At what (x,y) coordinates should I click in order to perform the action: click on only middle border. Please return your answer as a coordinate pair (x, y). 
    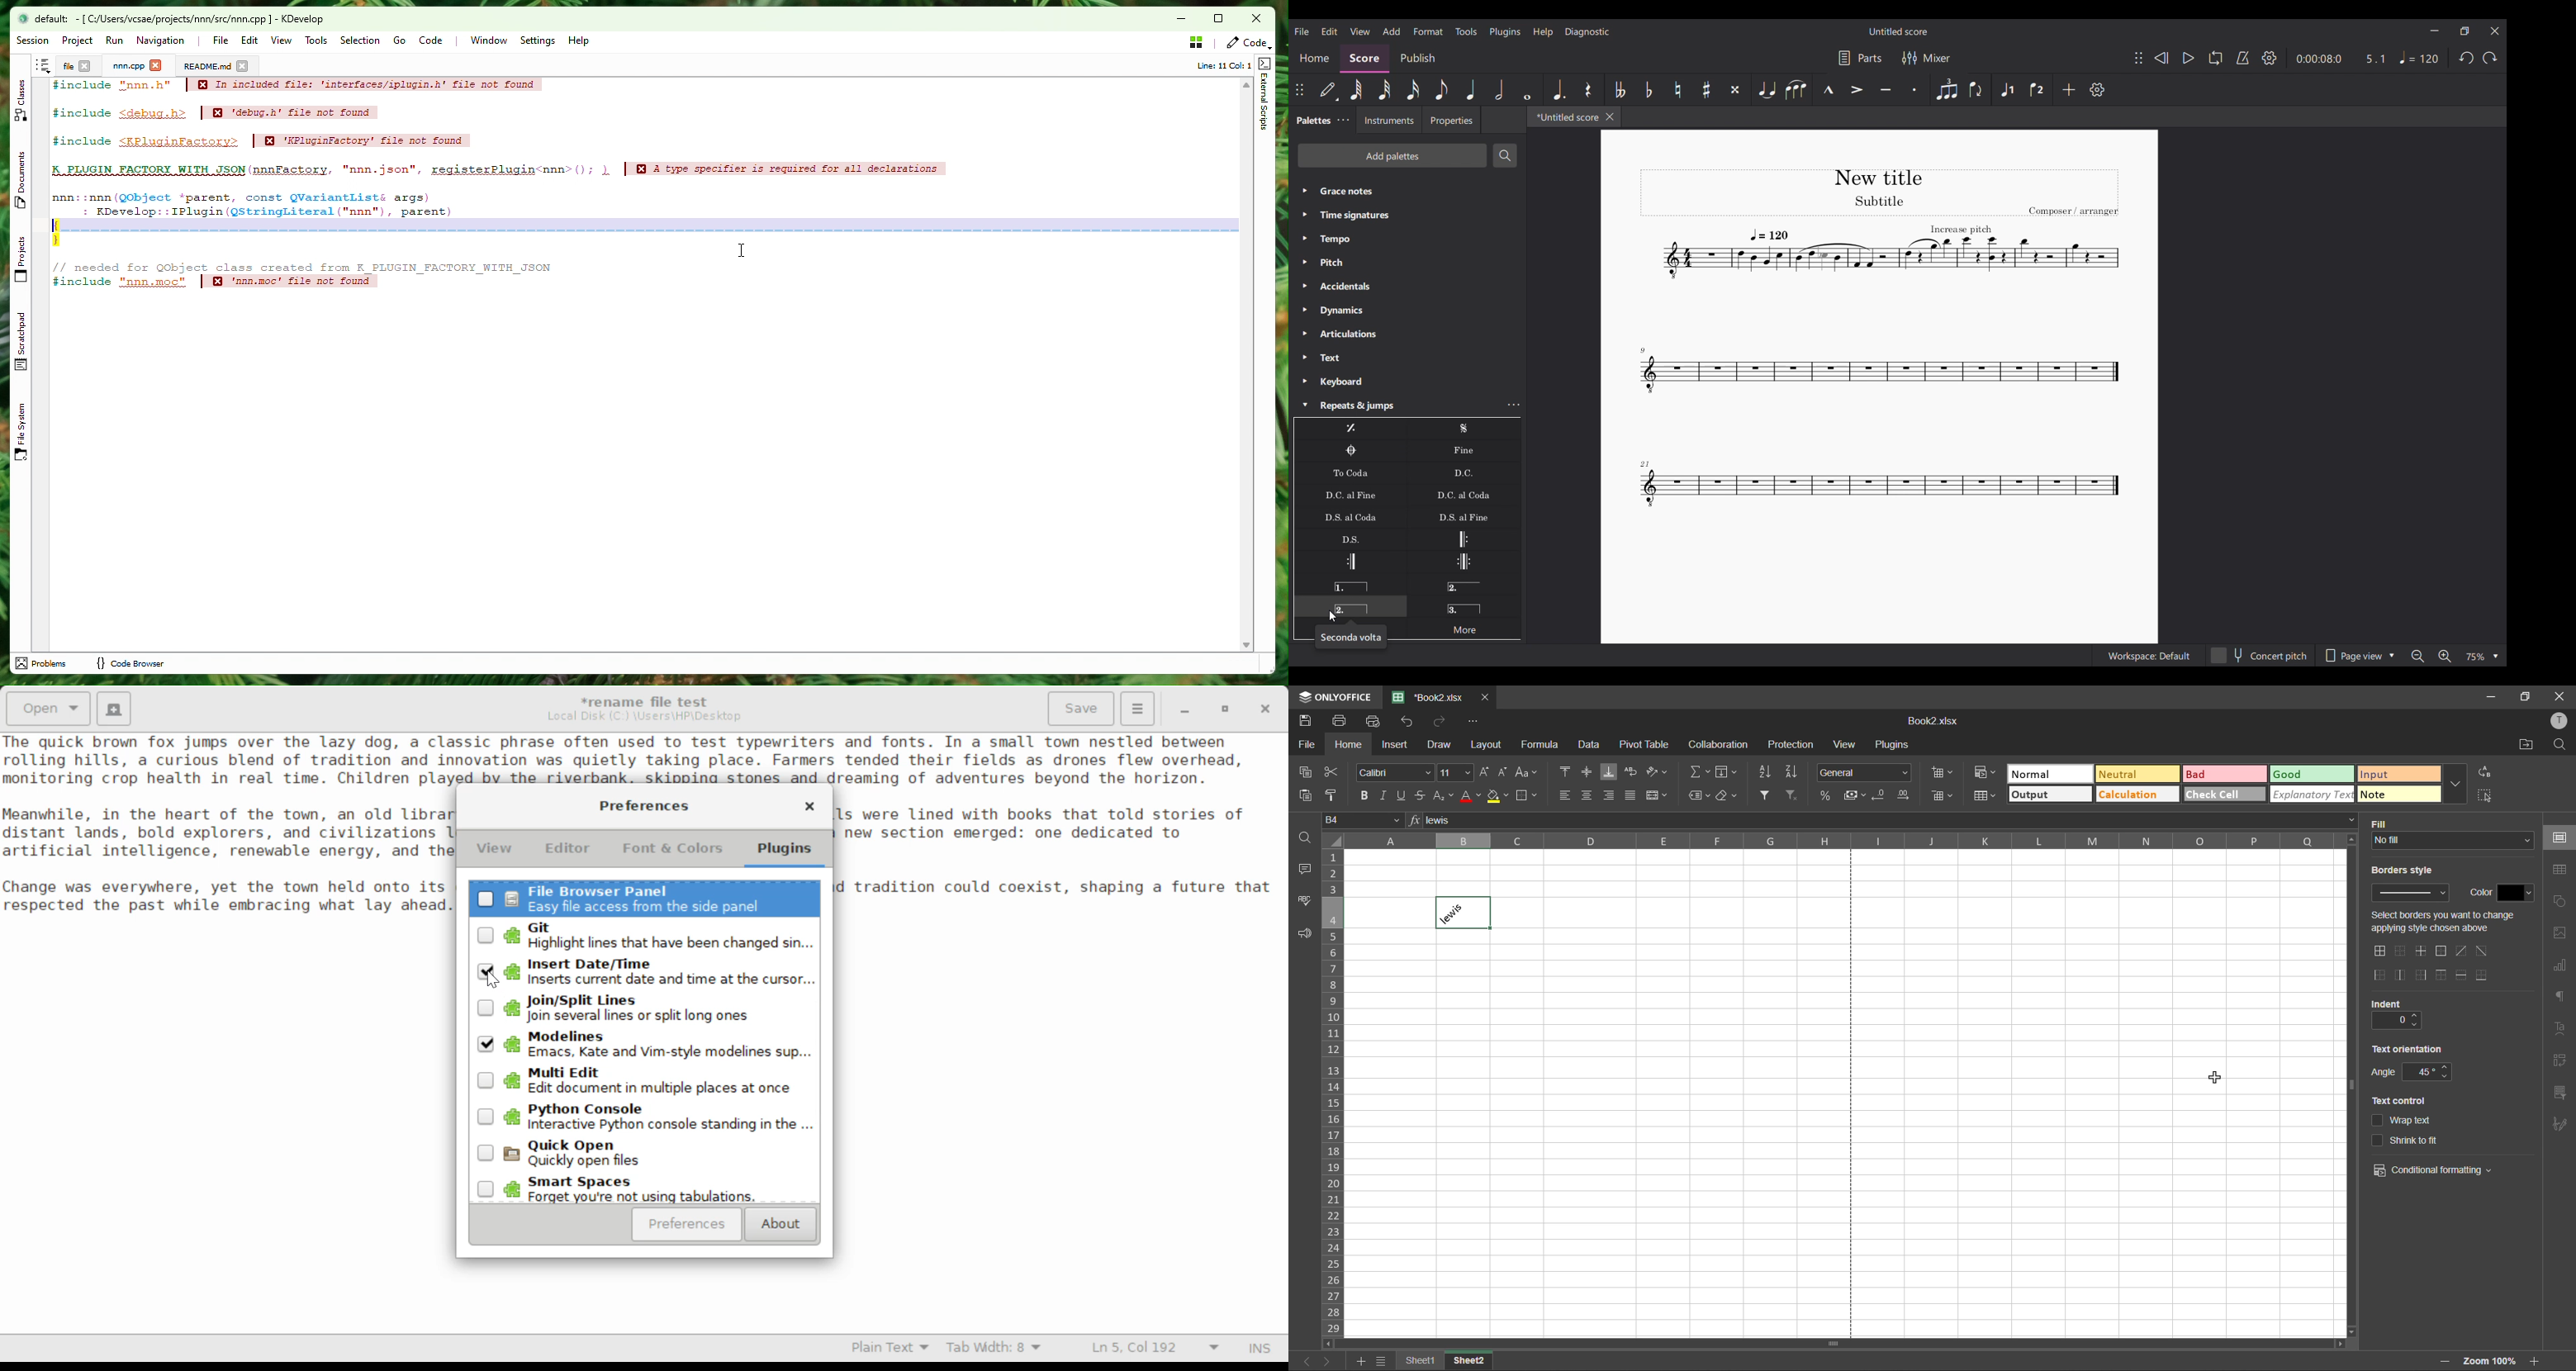
    Looking at the image, I should click on (2398, 973).